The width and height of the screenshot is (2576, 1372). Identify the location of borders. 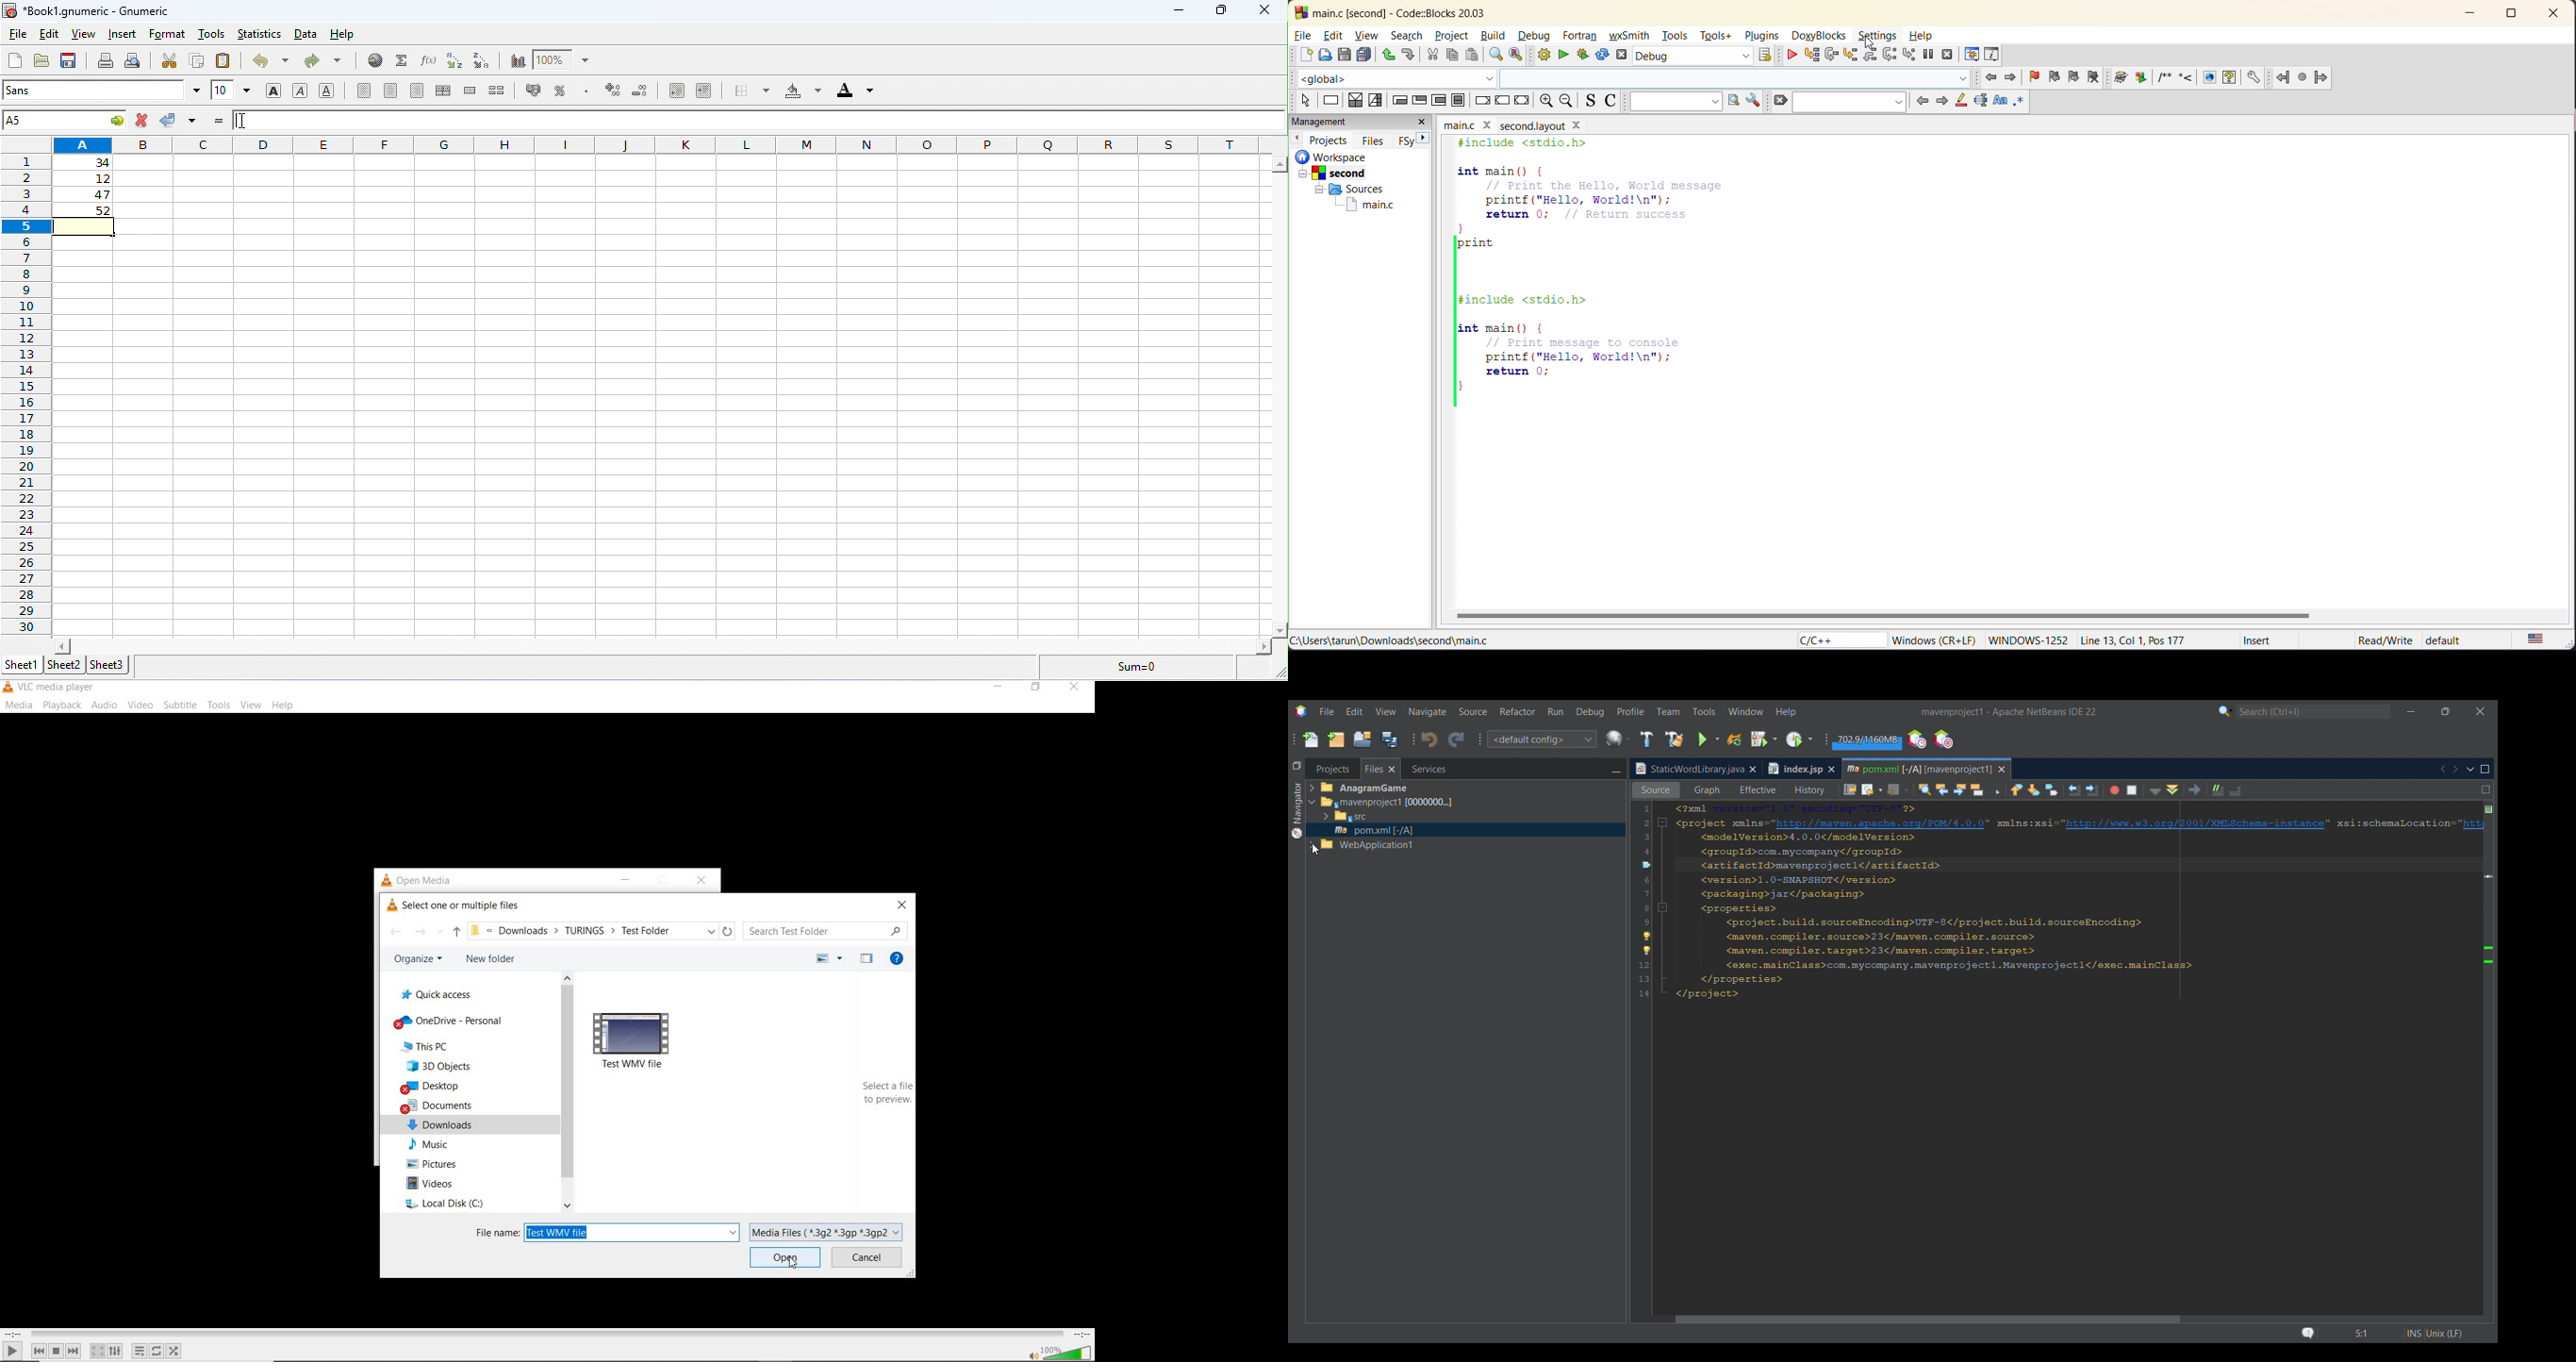
(751, 90).